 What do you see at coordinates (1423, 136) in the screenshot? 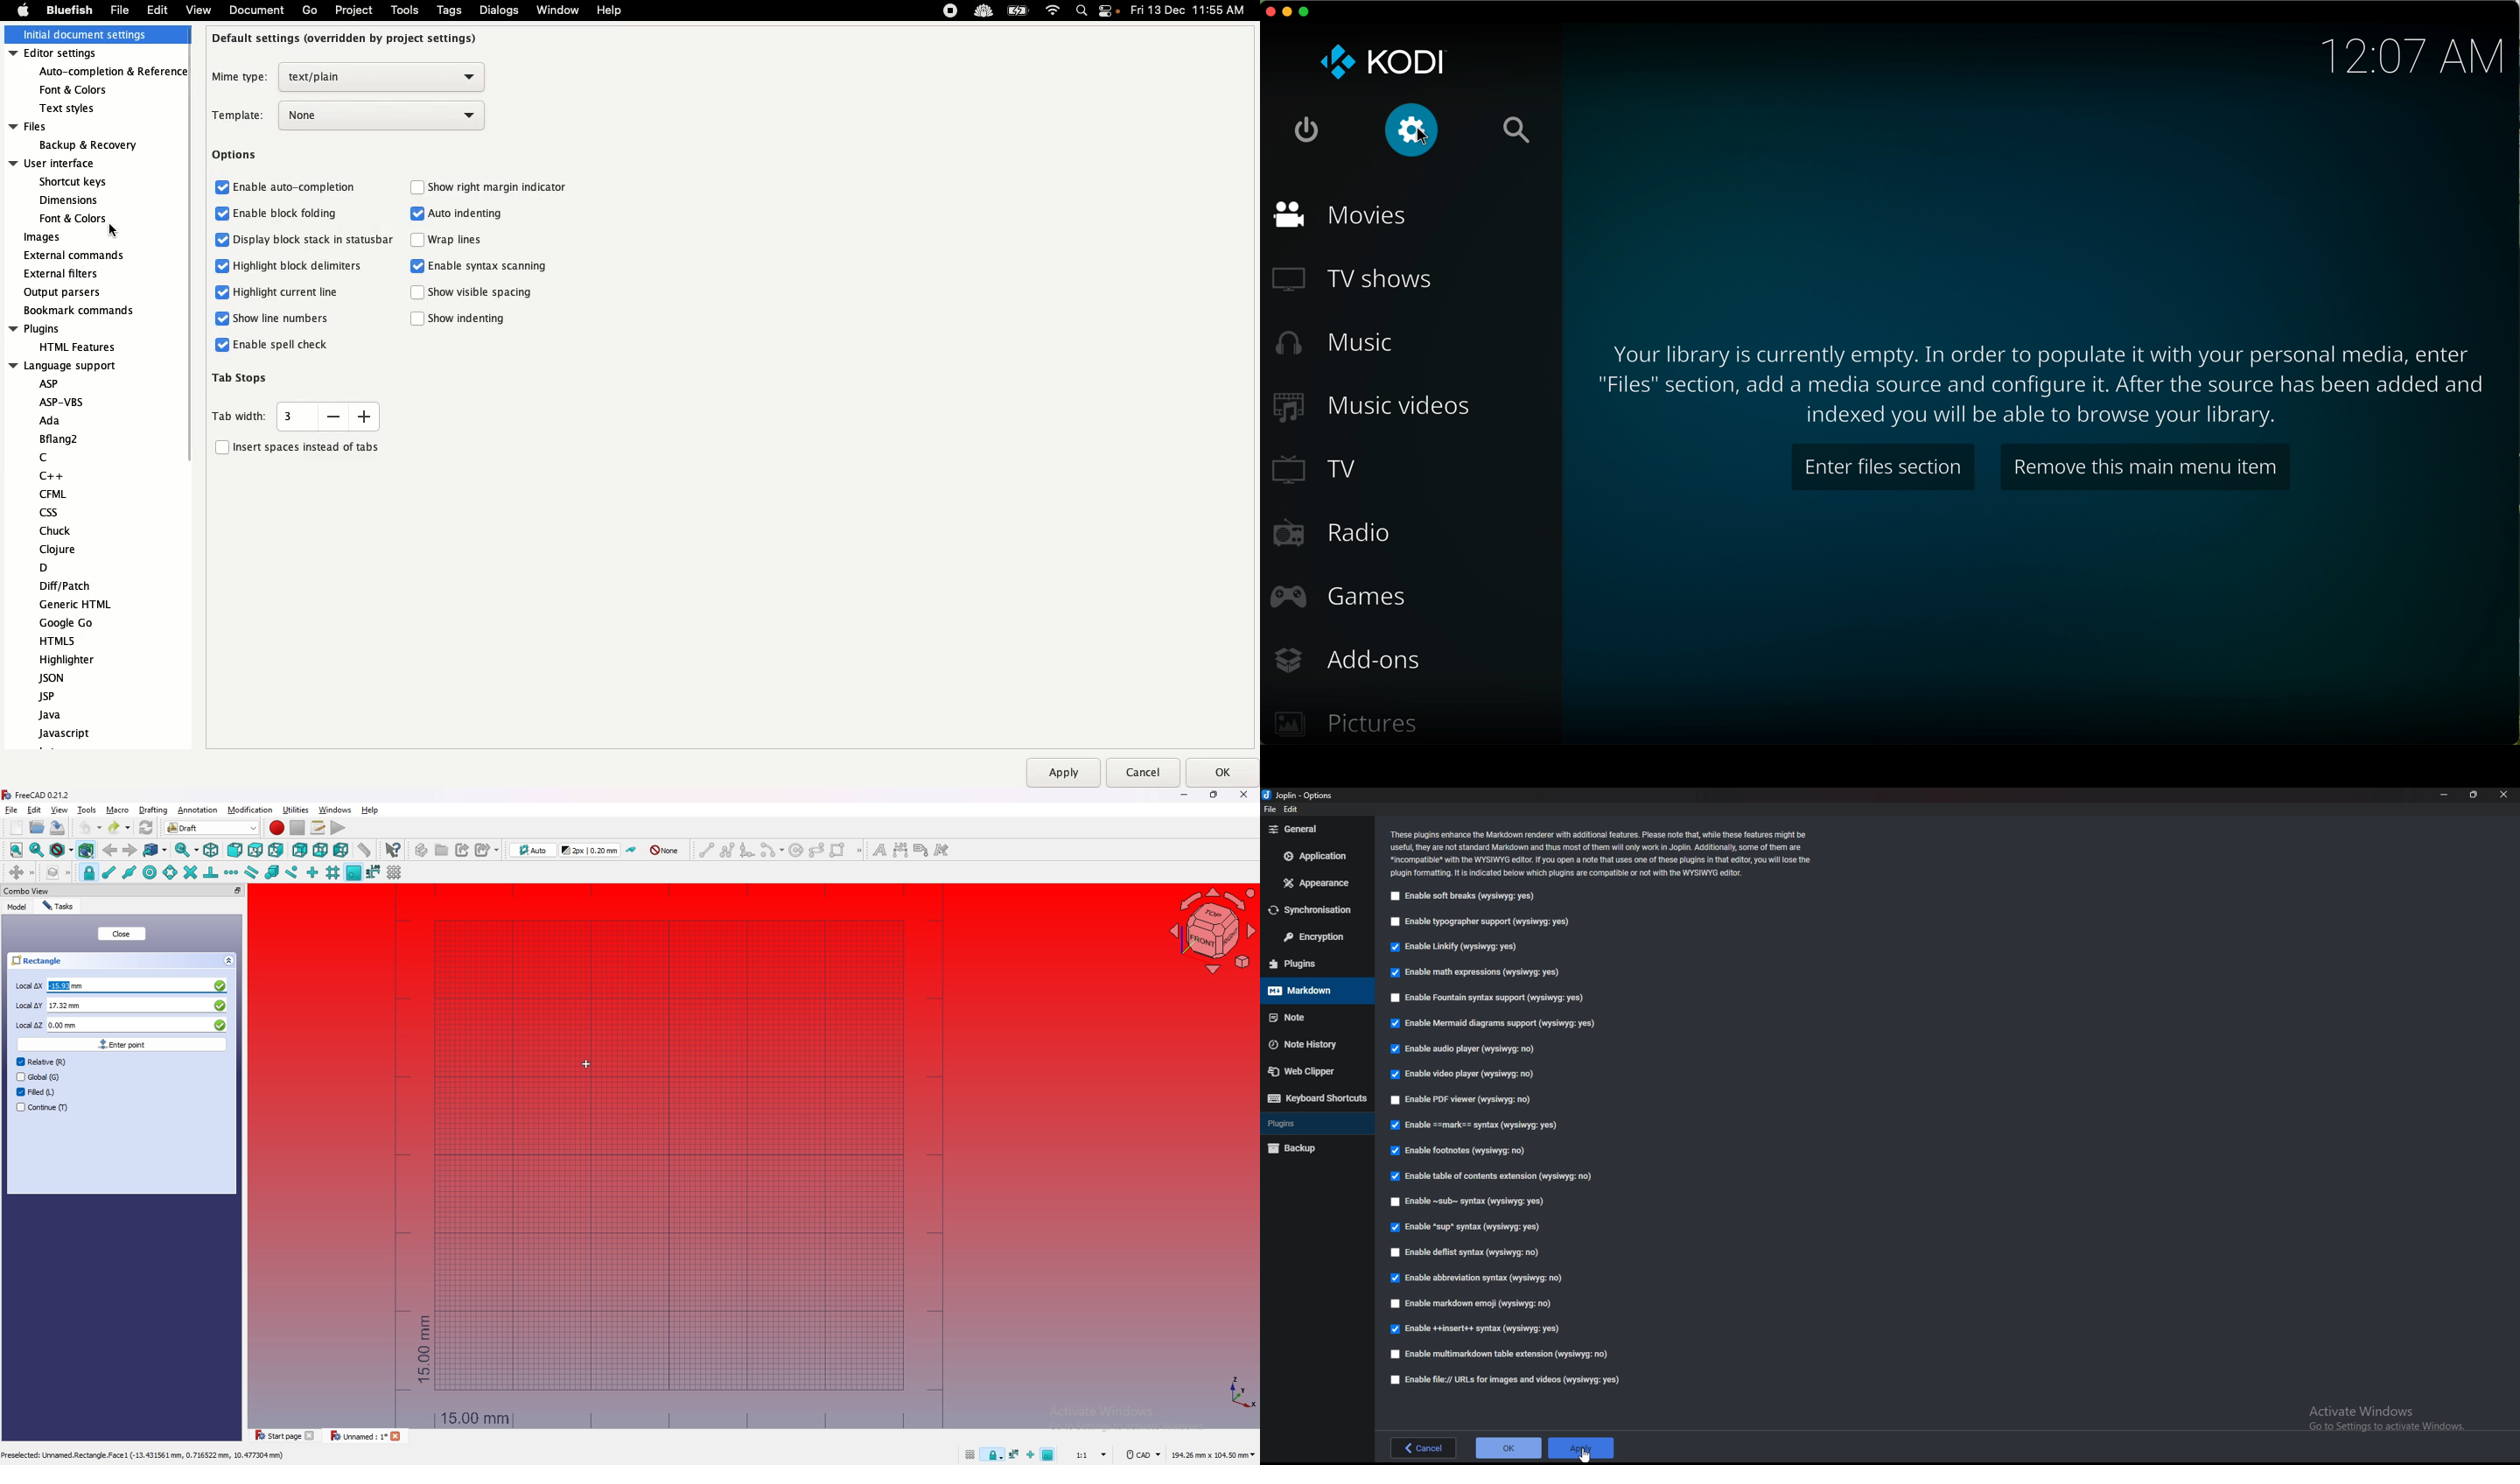
I see `cursor` at bounding box center [1423, 136].